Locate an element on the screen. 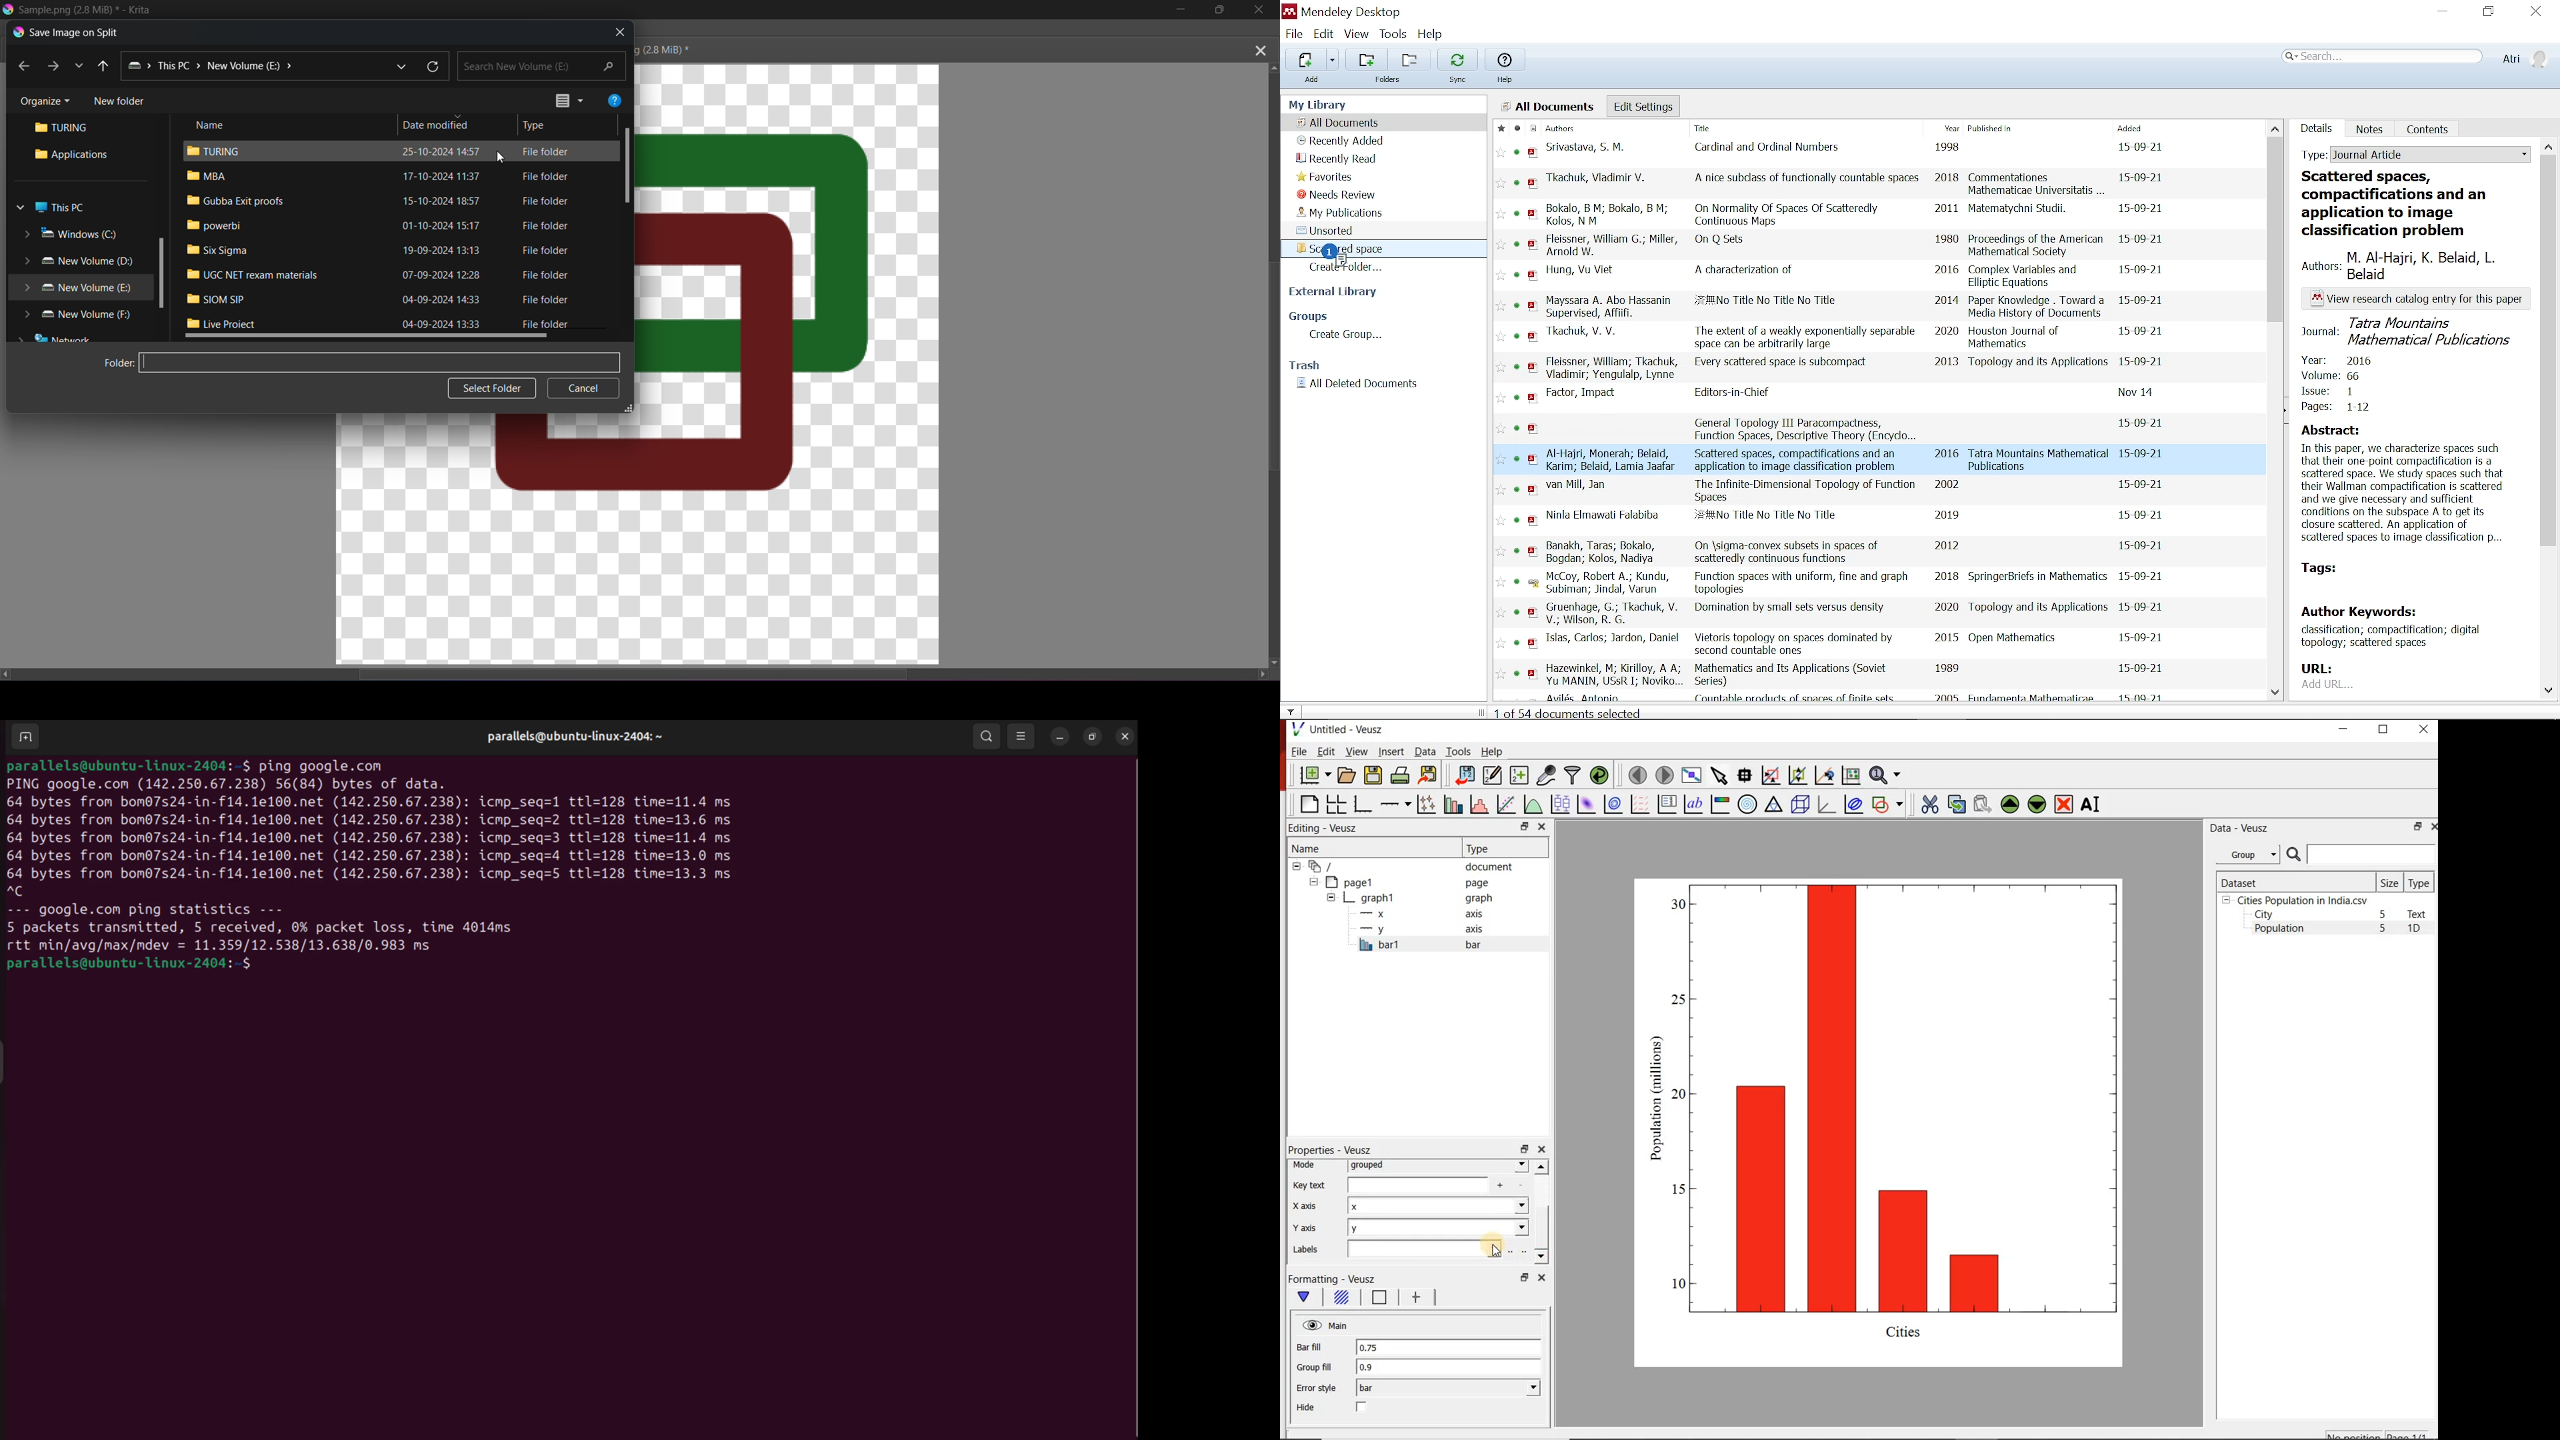 The width and height of the screenshot is (2576, 1456). close is located at coordinates (1540, 1277).